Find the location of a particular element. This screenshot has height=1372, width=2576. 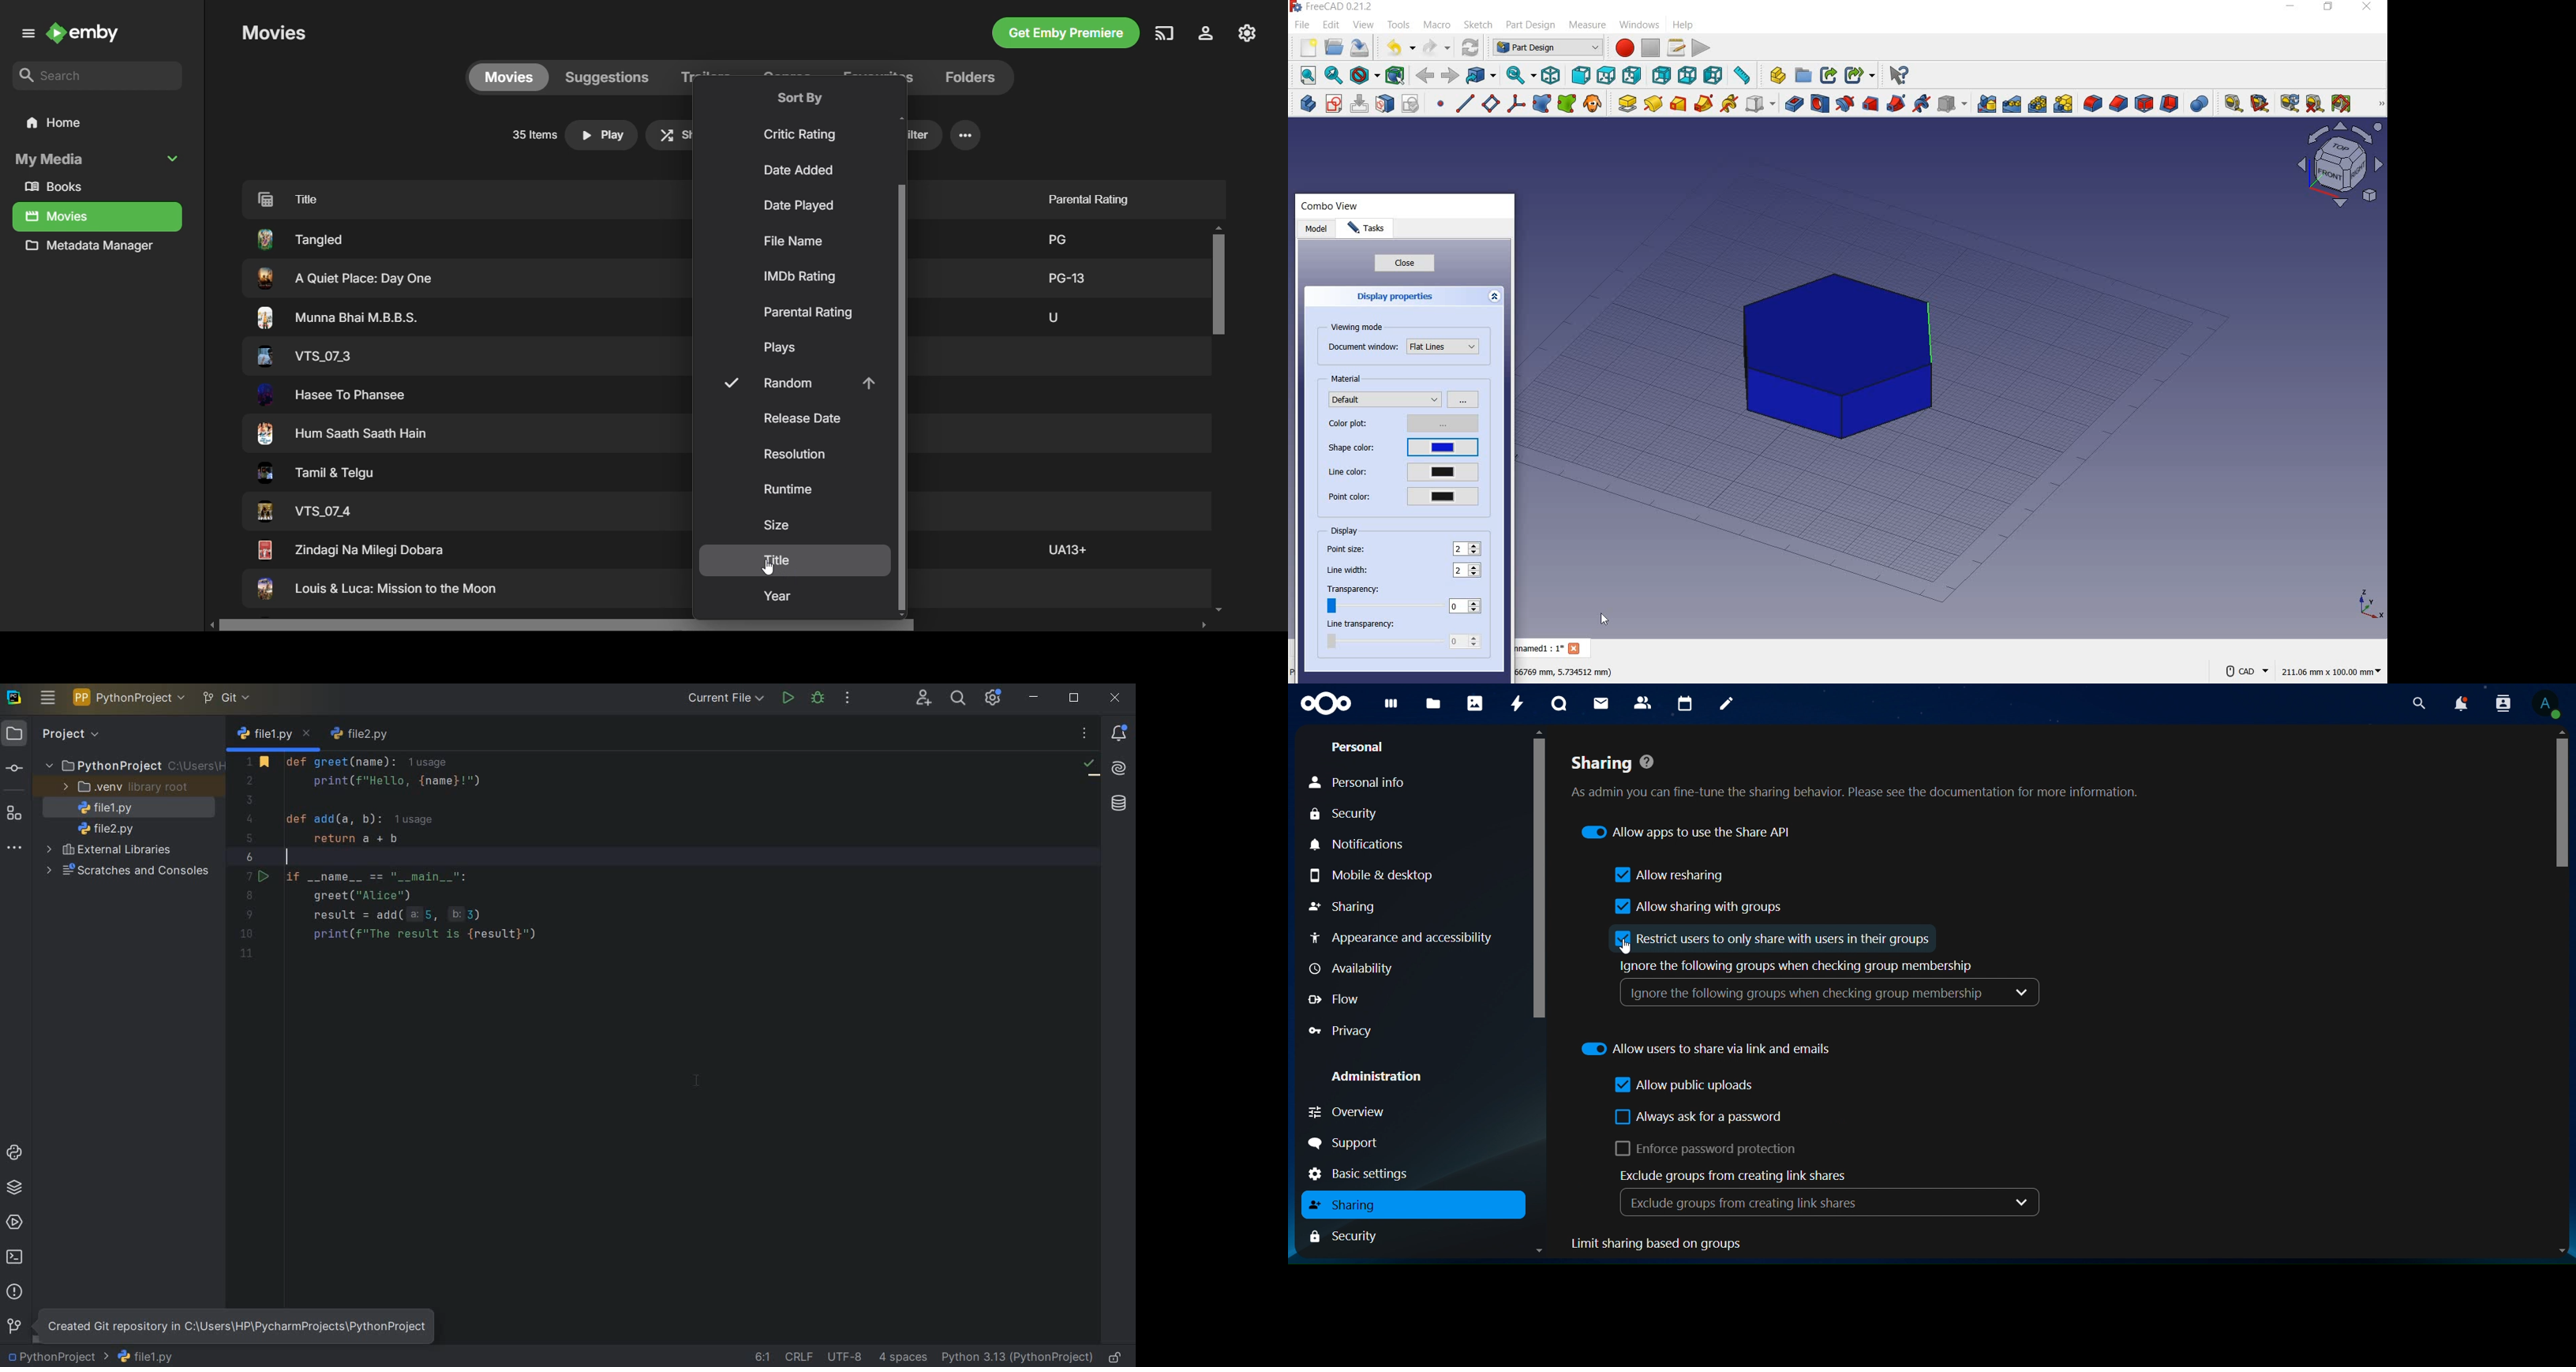

thickness is located at coordinates (2170, 105).